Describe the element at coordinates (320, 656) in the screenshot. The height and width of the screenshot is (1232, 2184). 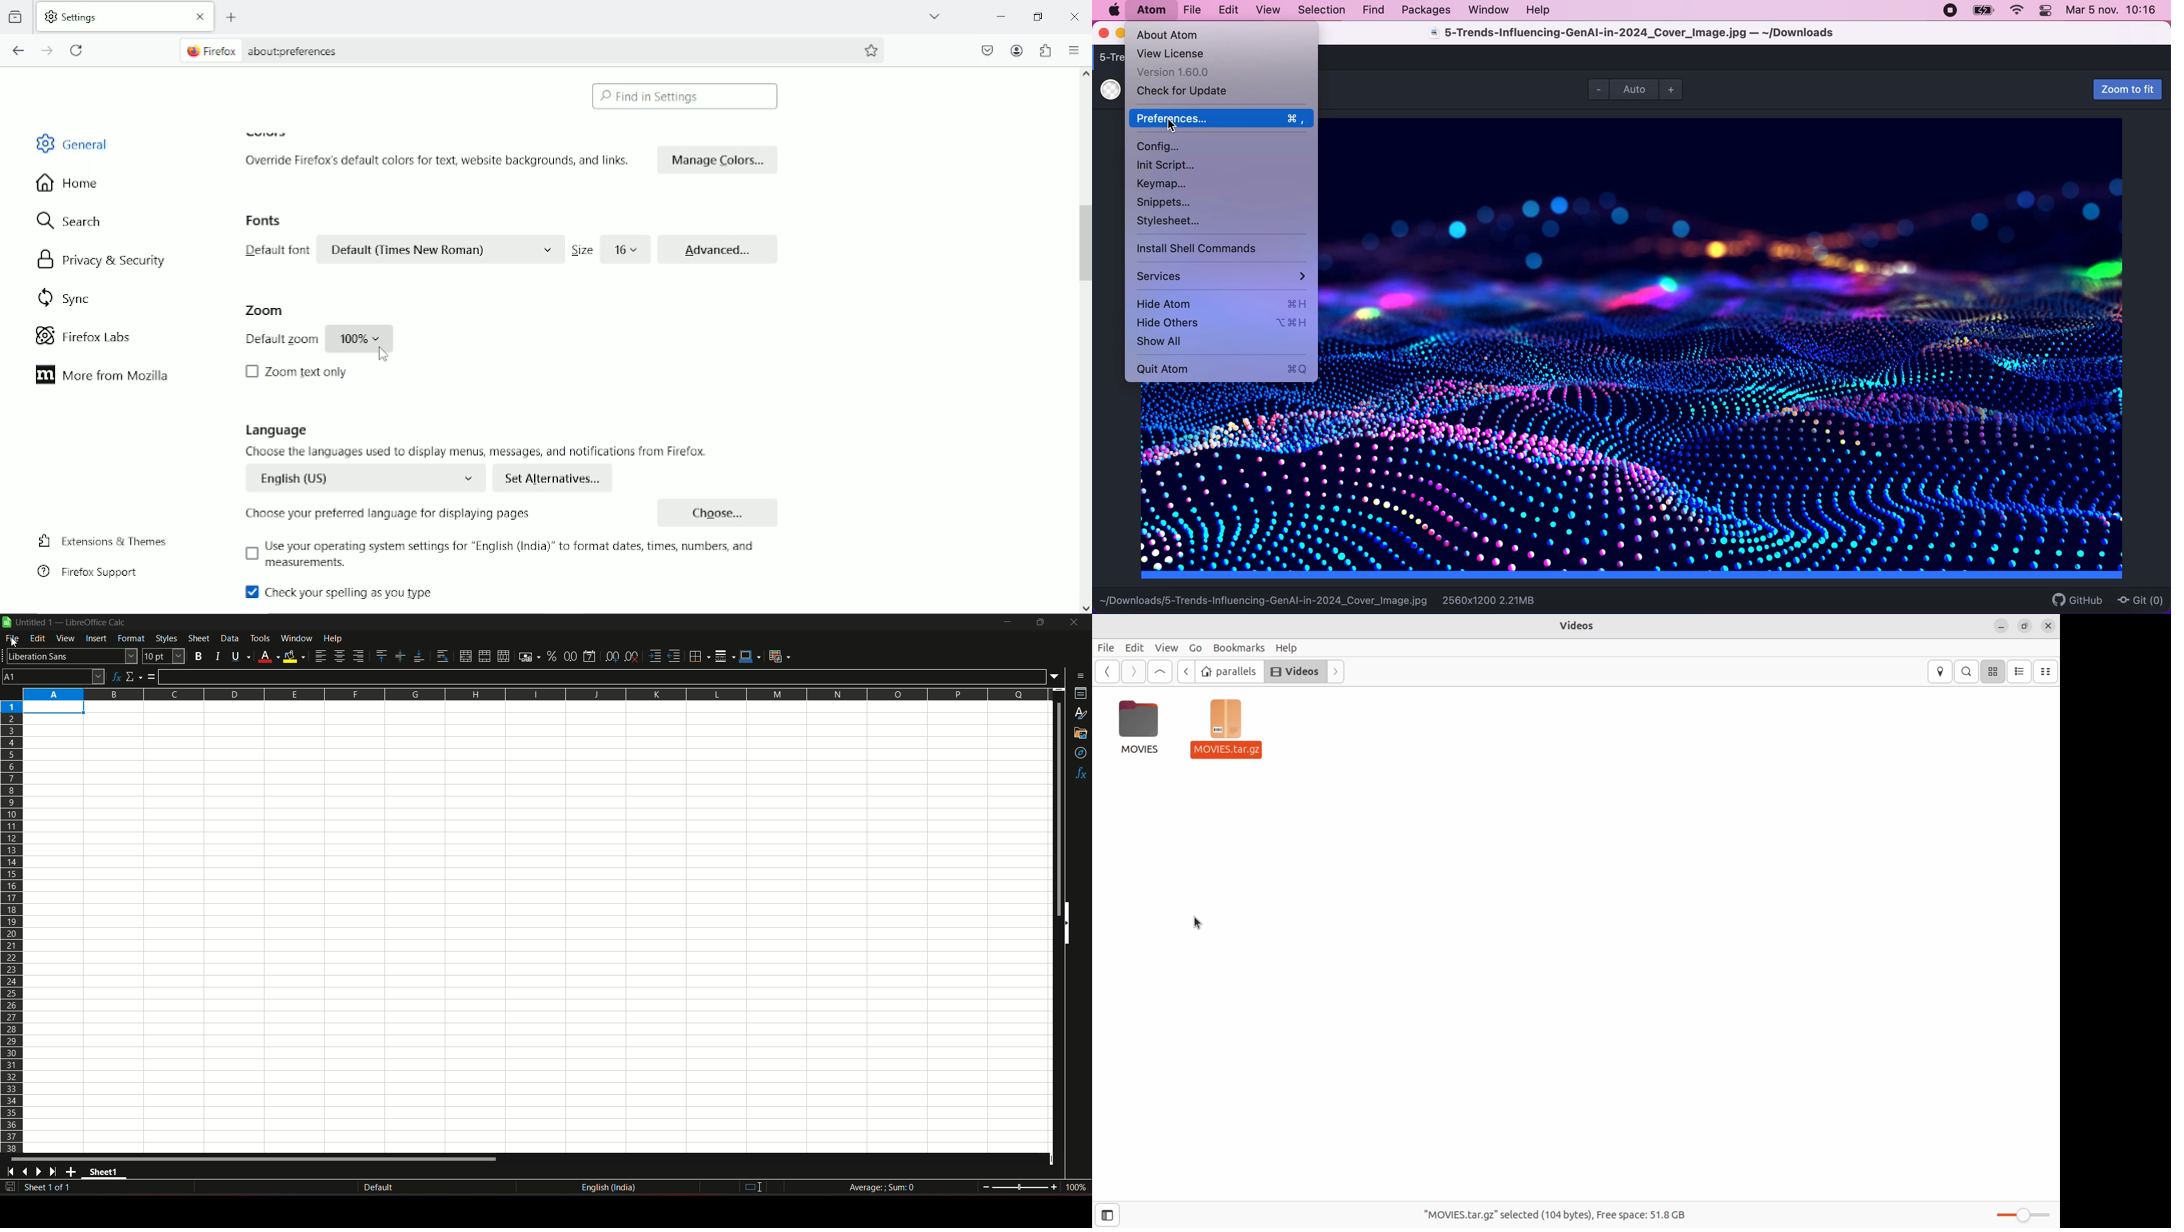
I see `  align` at that location.